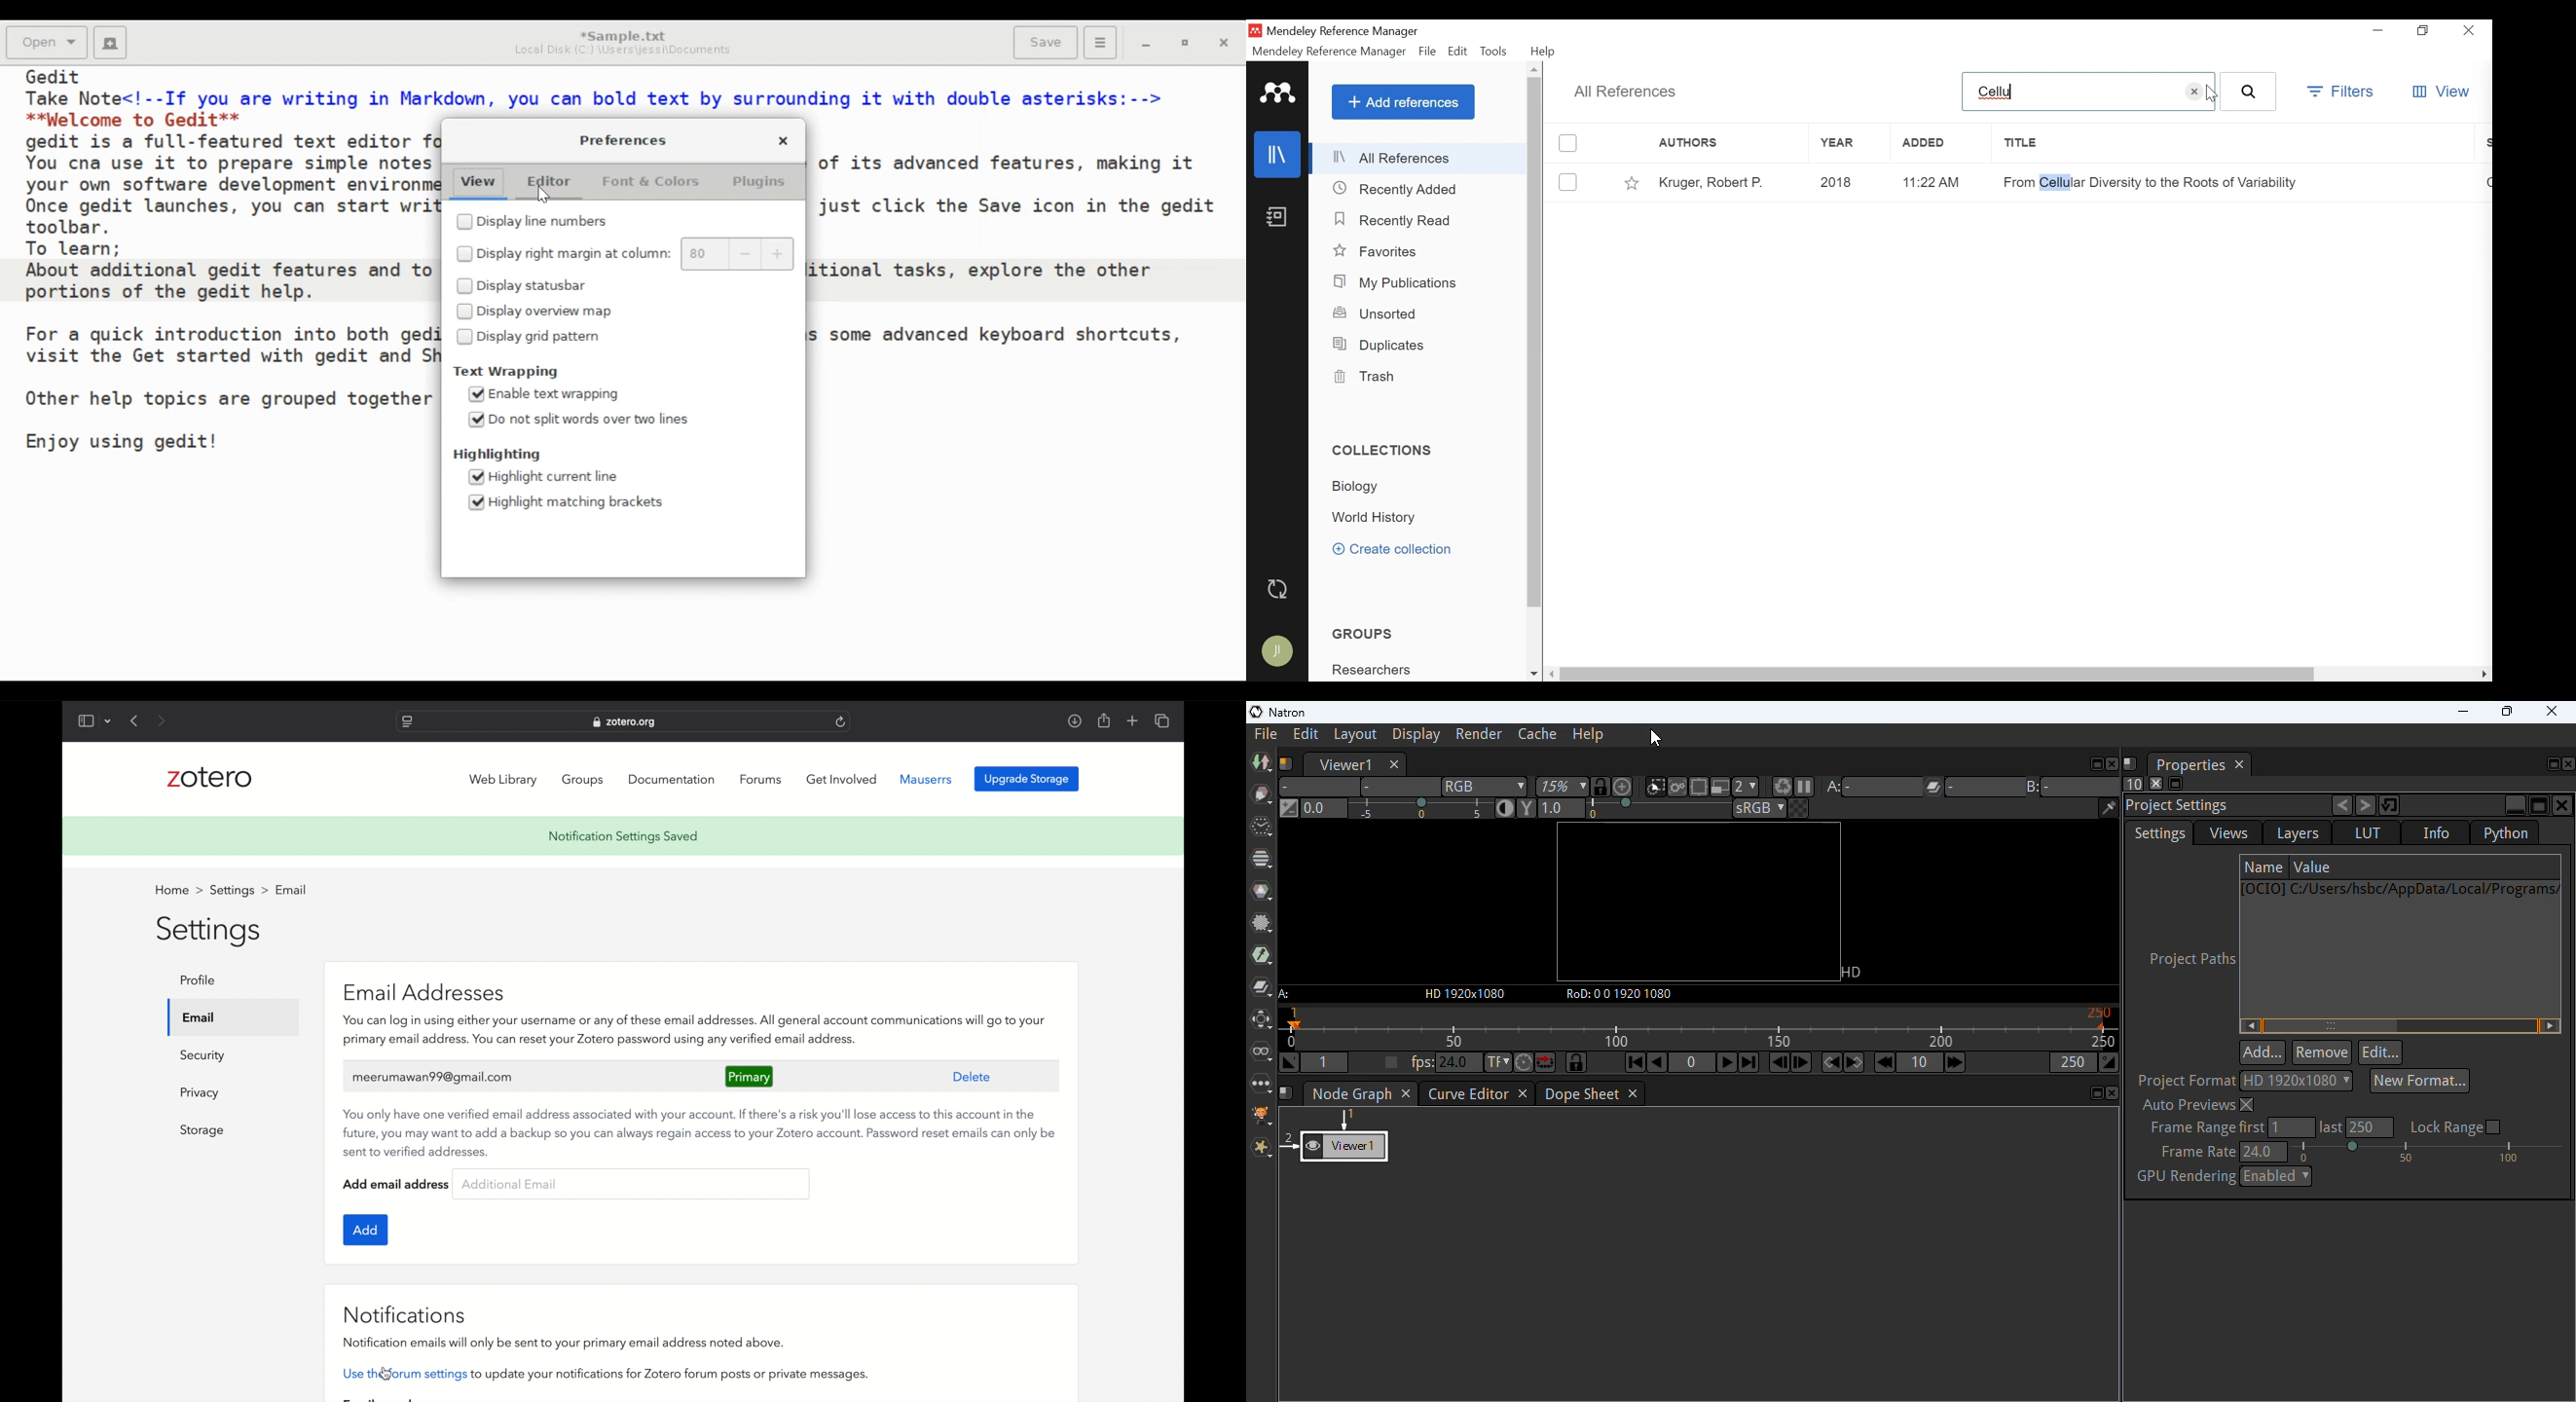 Image resolution: width=2576 pixels, height=1428 pixels. What do you see at coordinates (404, 1315) in the screenshot?
I see `notifications` at bounding box center [404, 1315].